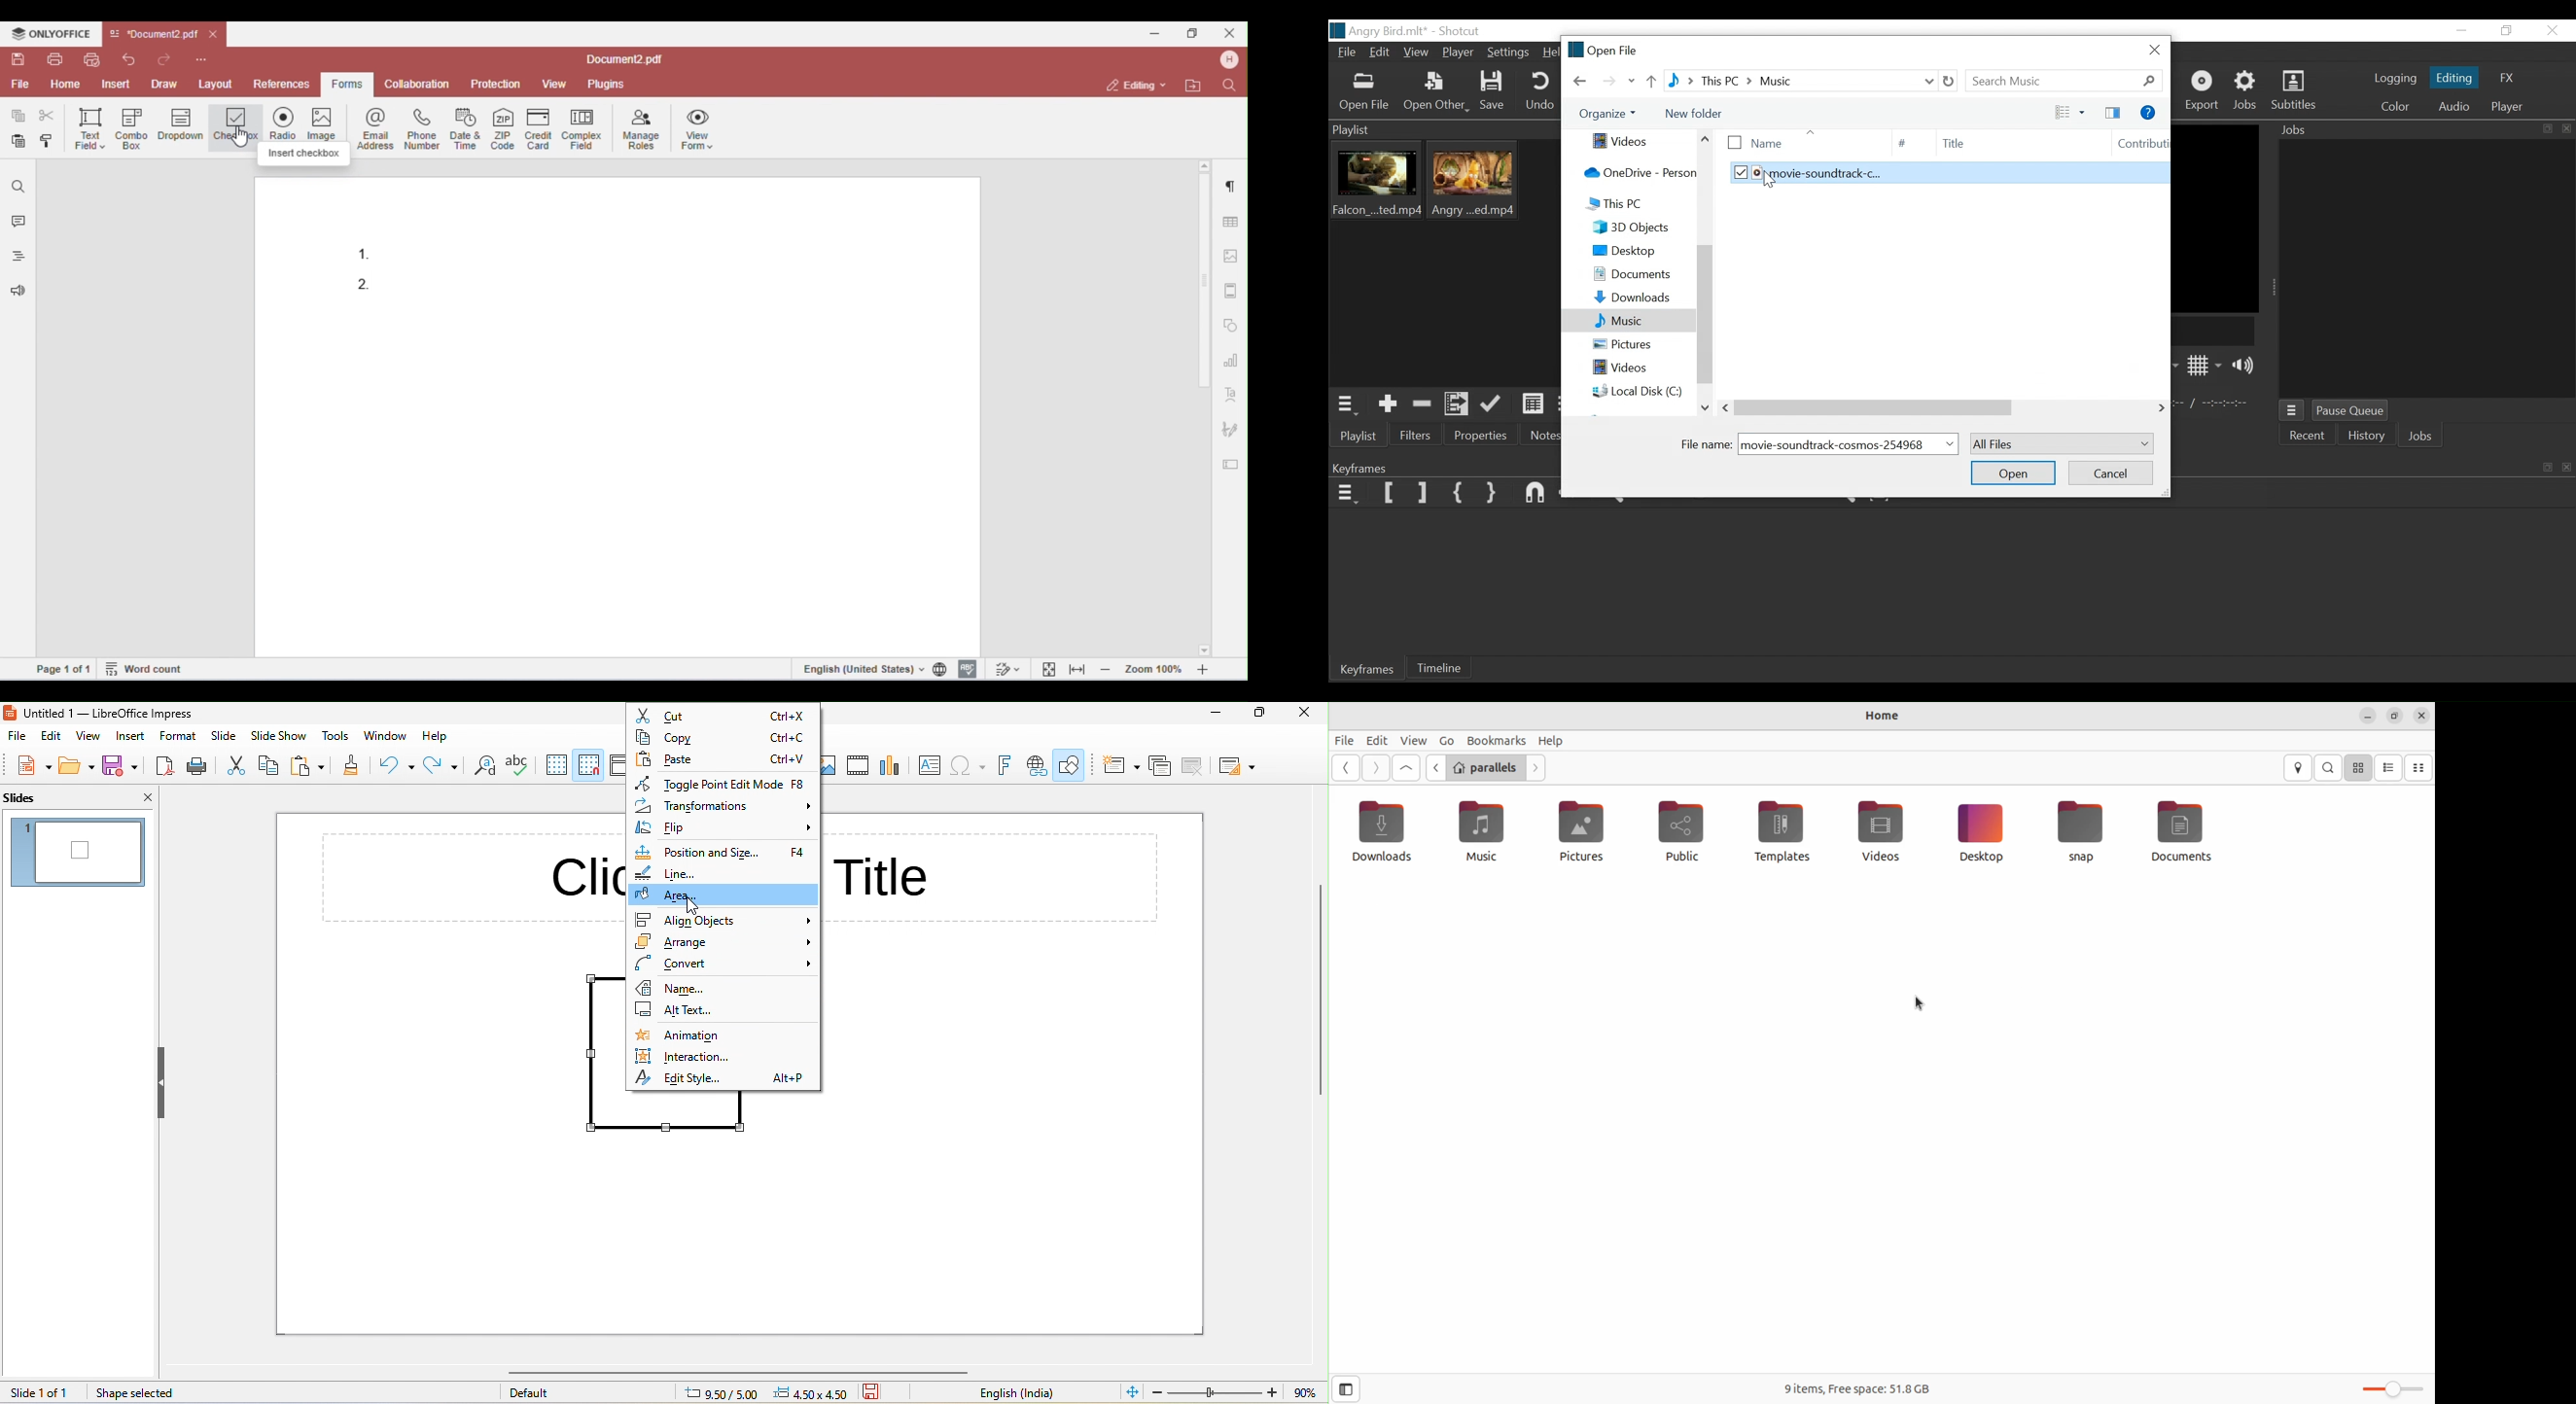 Image resolution: width=2576 pixels, height=1428 pixels. I want to click on Audio, so click(2454, 105).